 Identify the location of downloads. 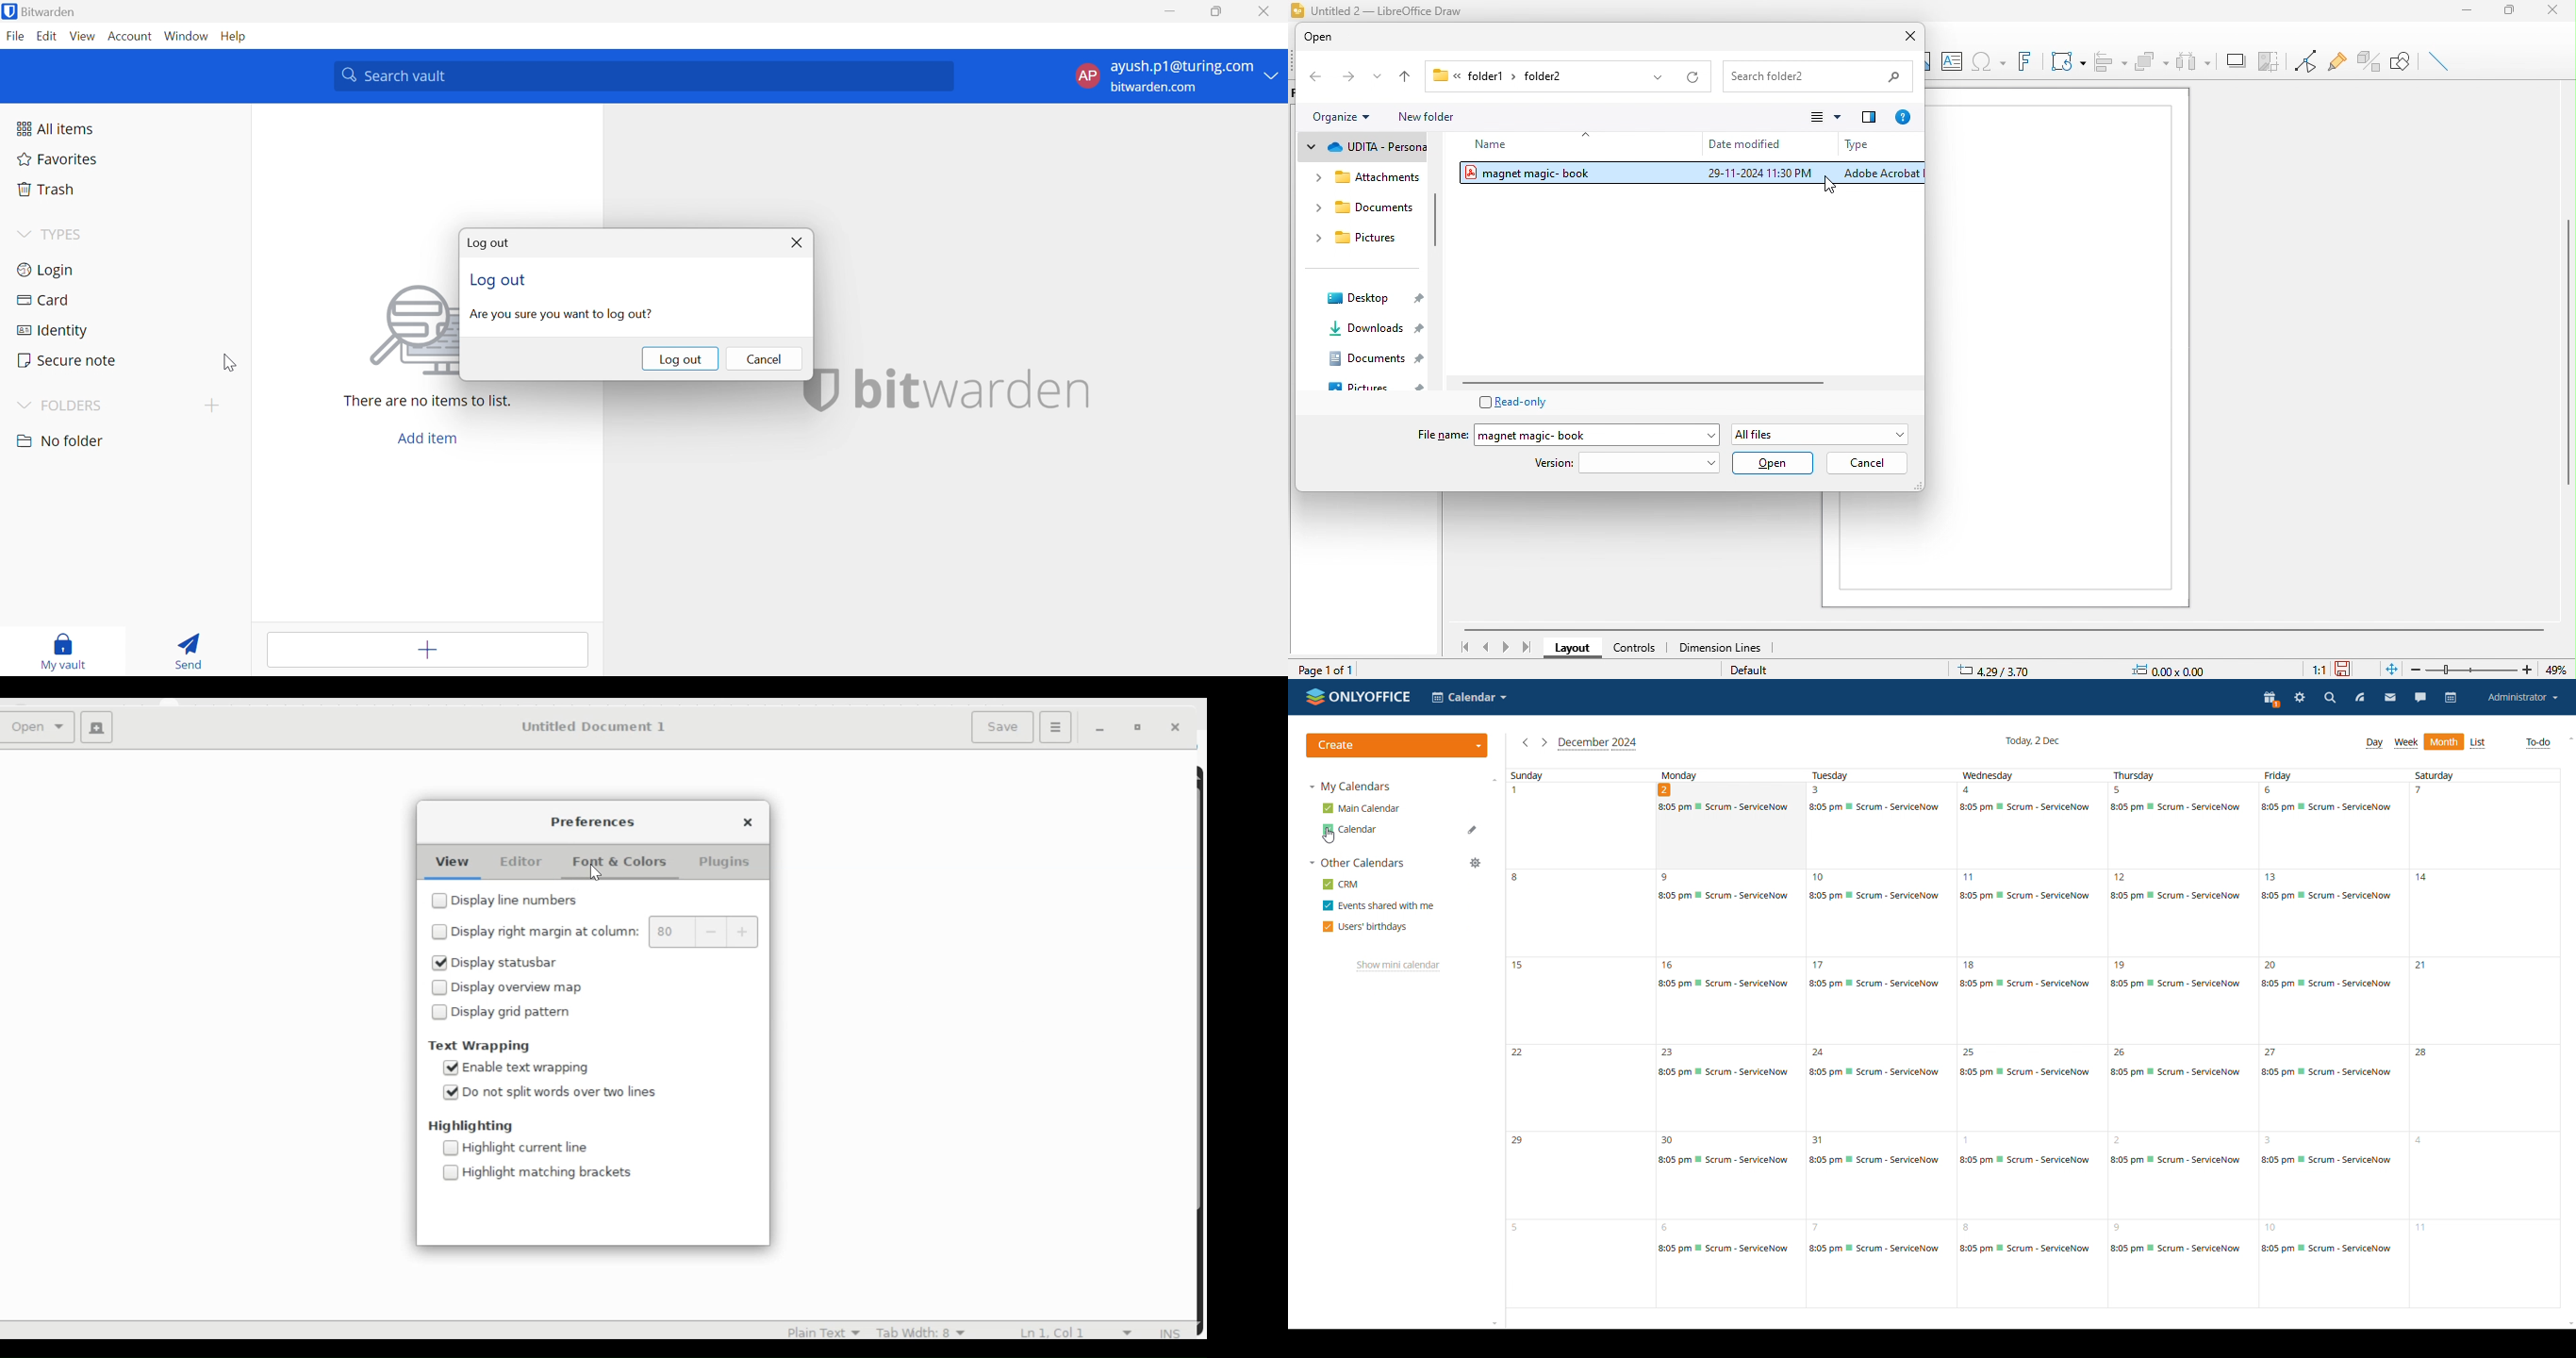
(1373, 327).